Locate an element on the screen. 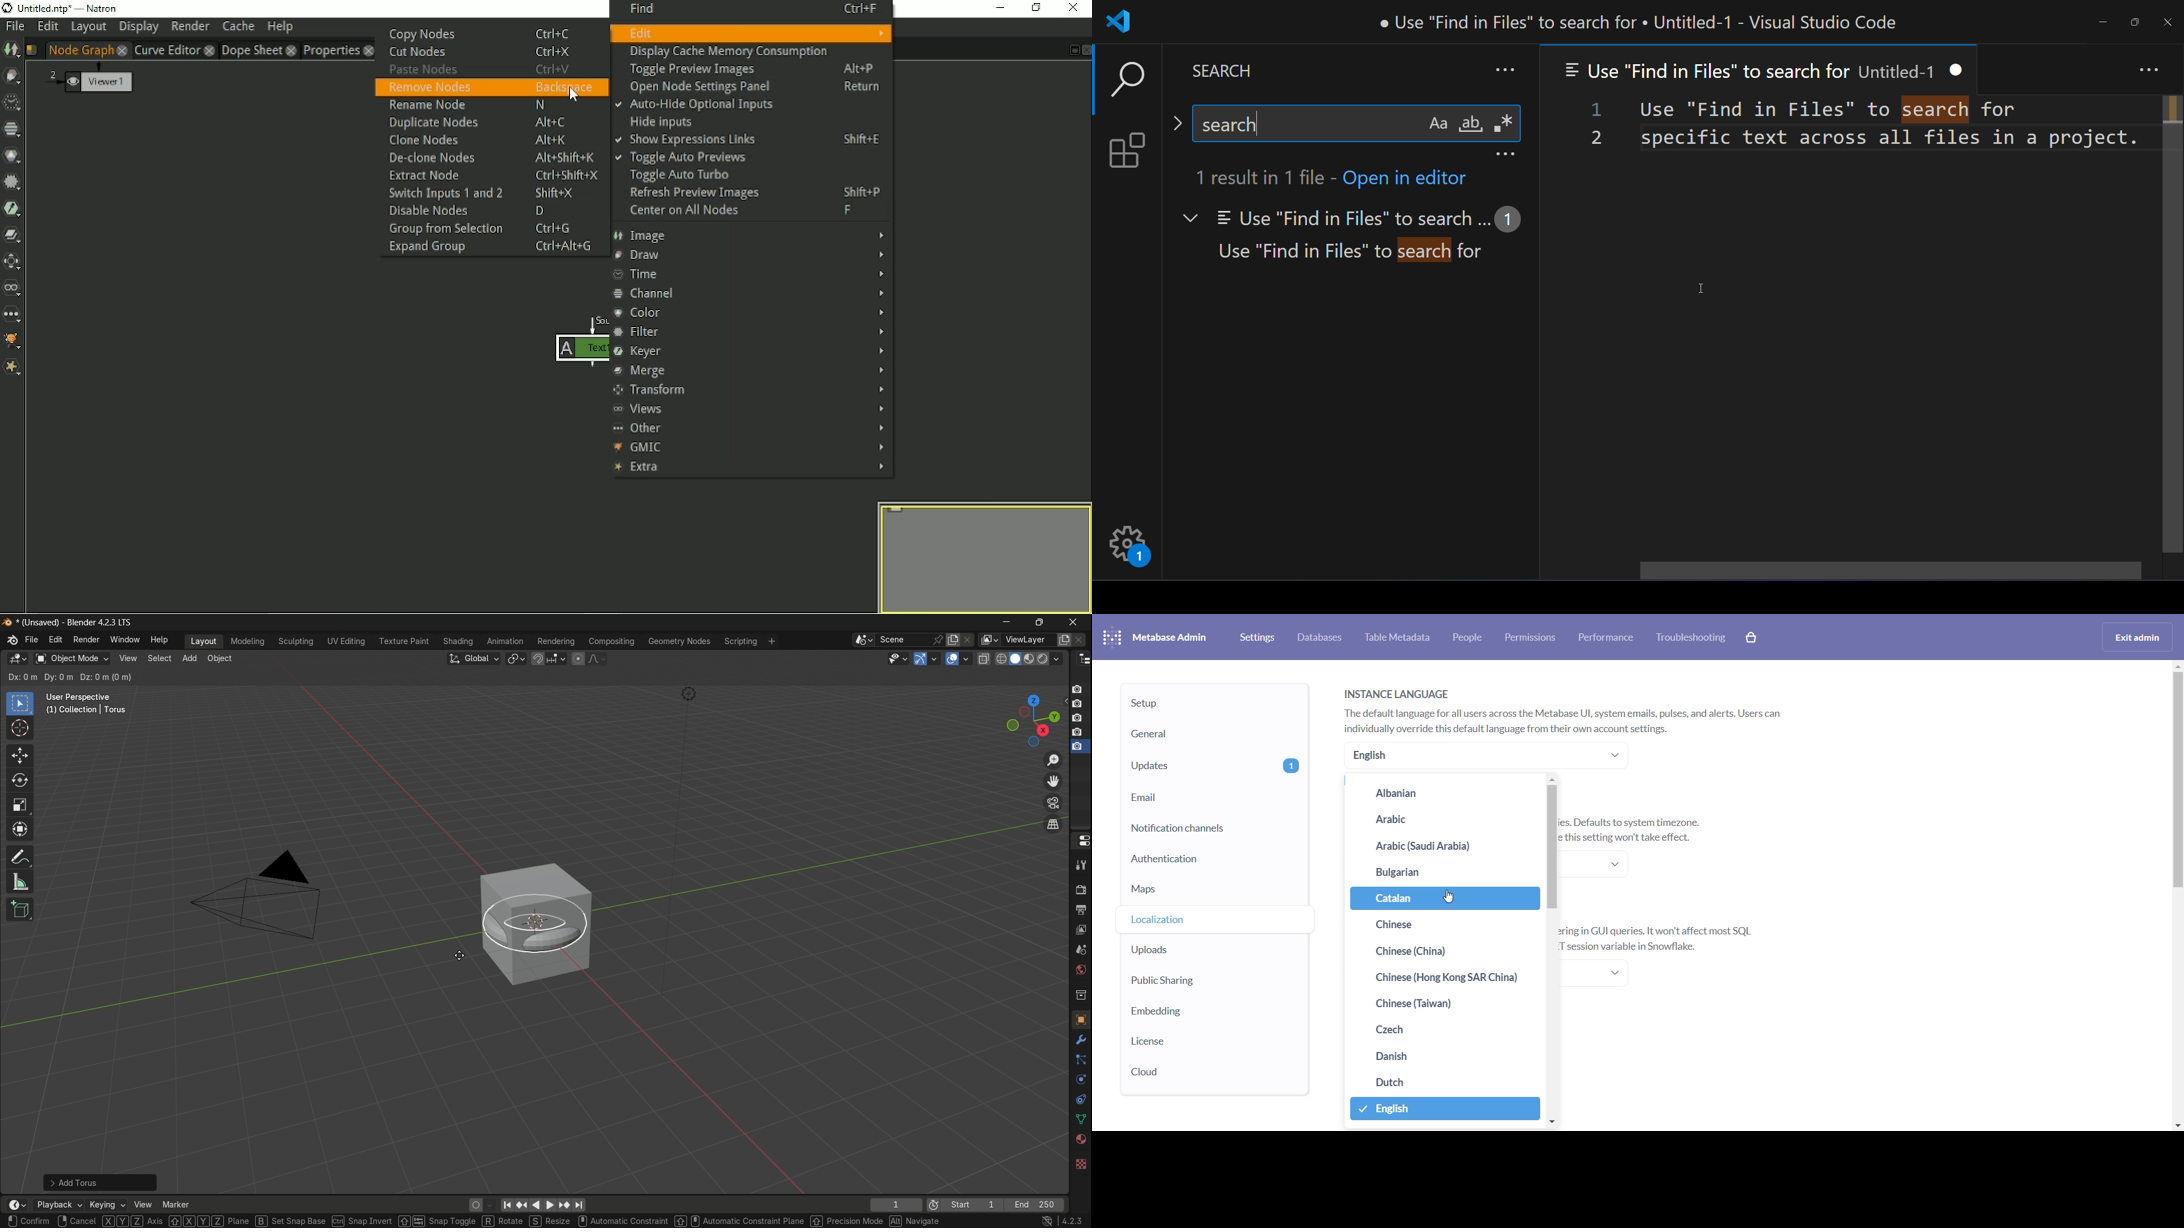  geometry nodes is located at coordinates (679, 642).